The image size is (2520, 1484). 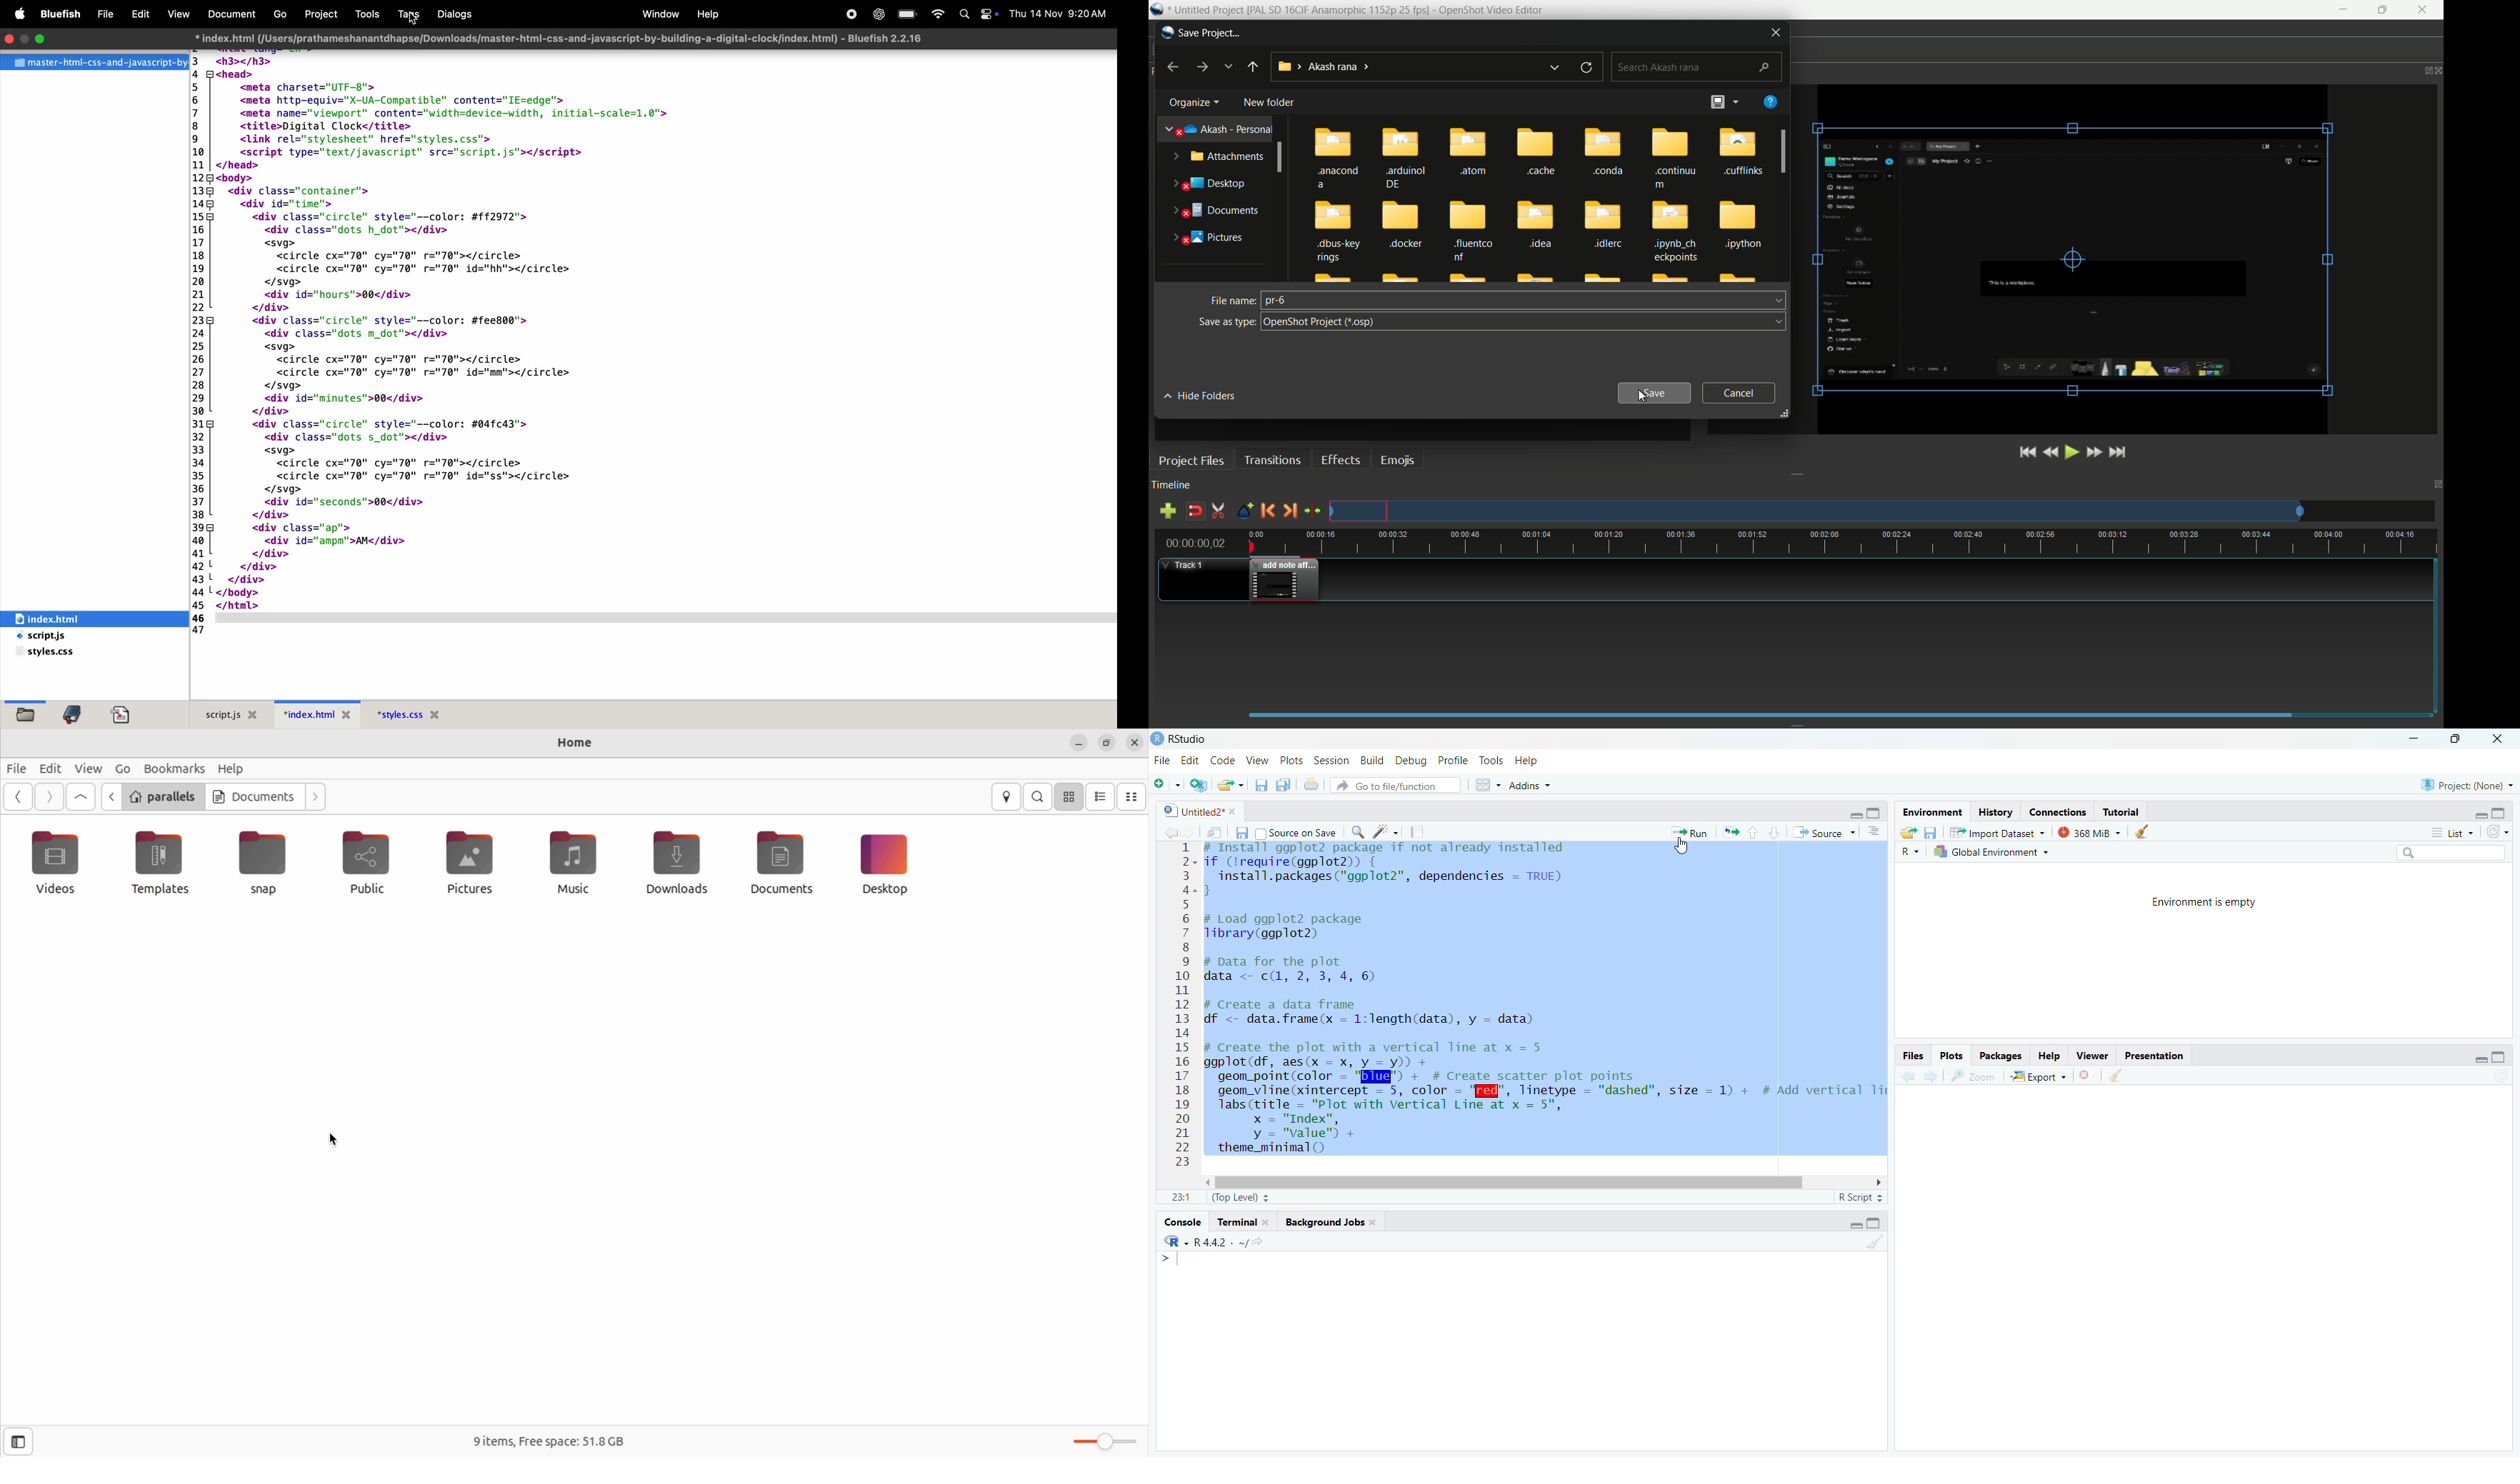 I want to click on files, so click(x=1259, y=788).